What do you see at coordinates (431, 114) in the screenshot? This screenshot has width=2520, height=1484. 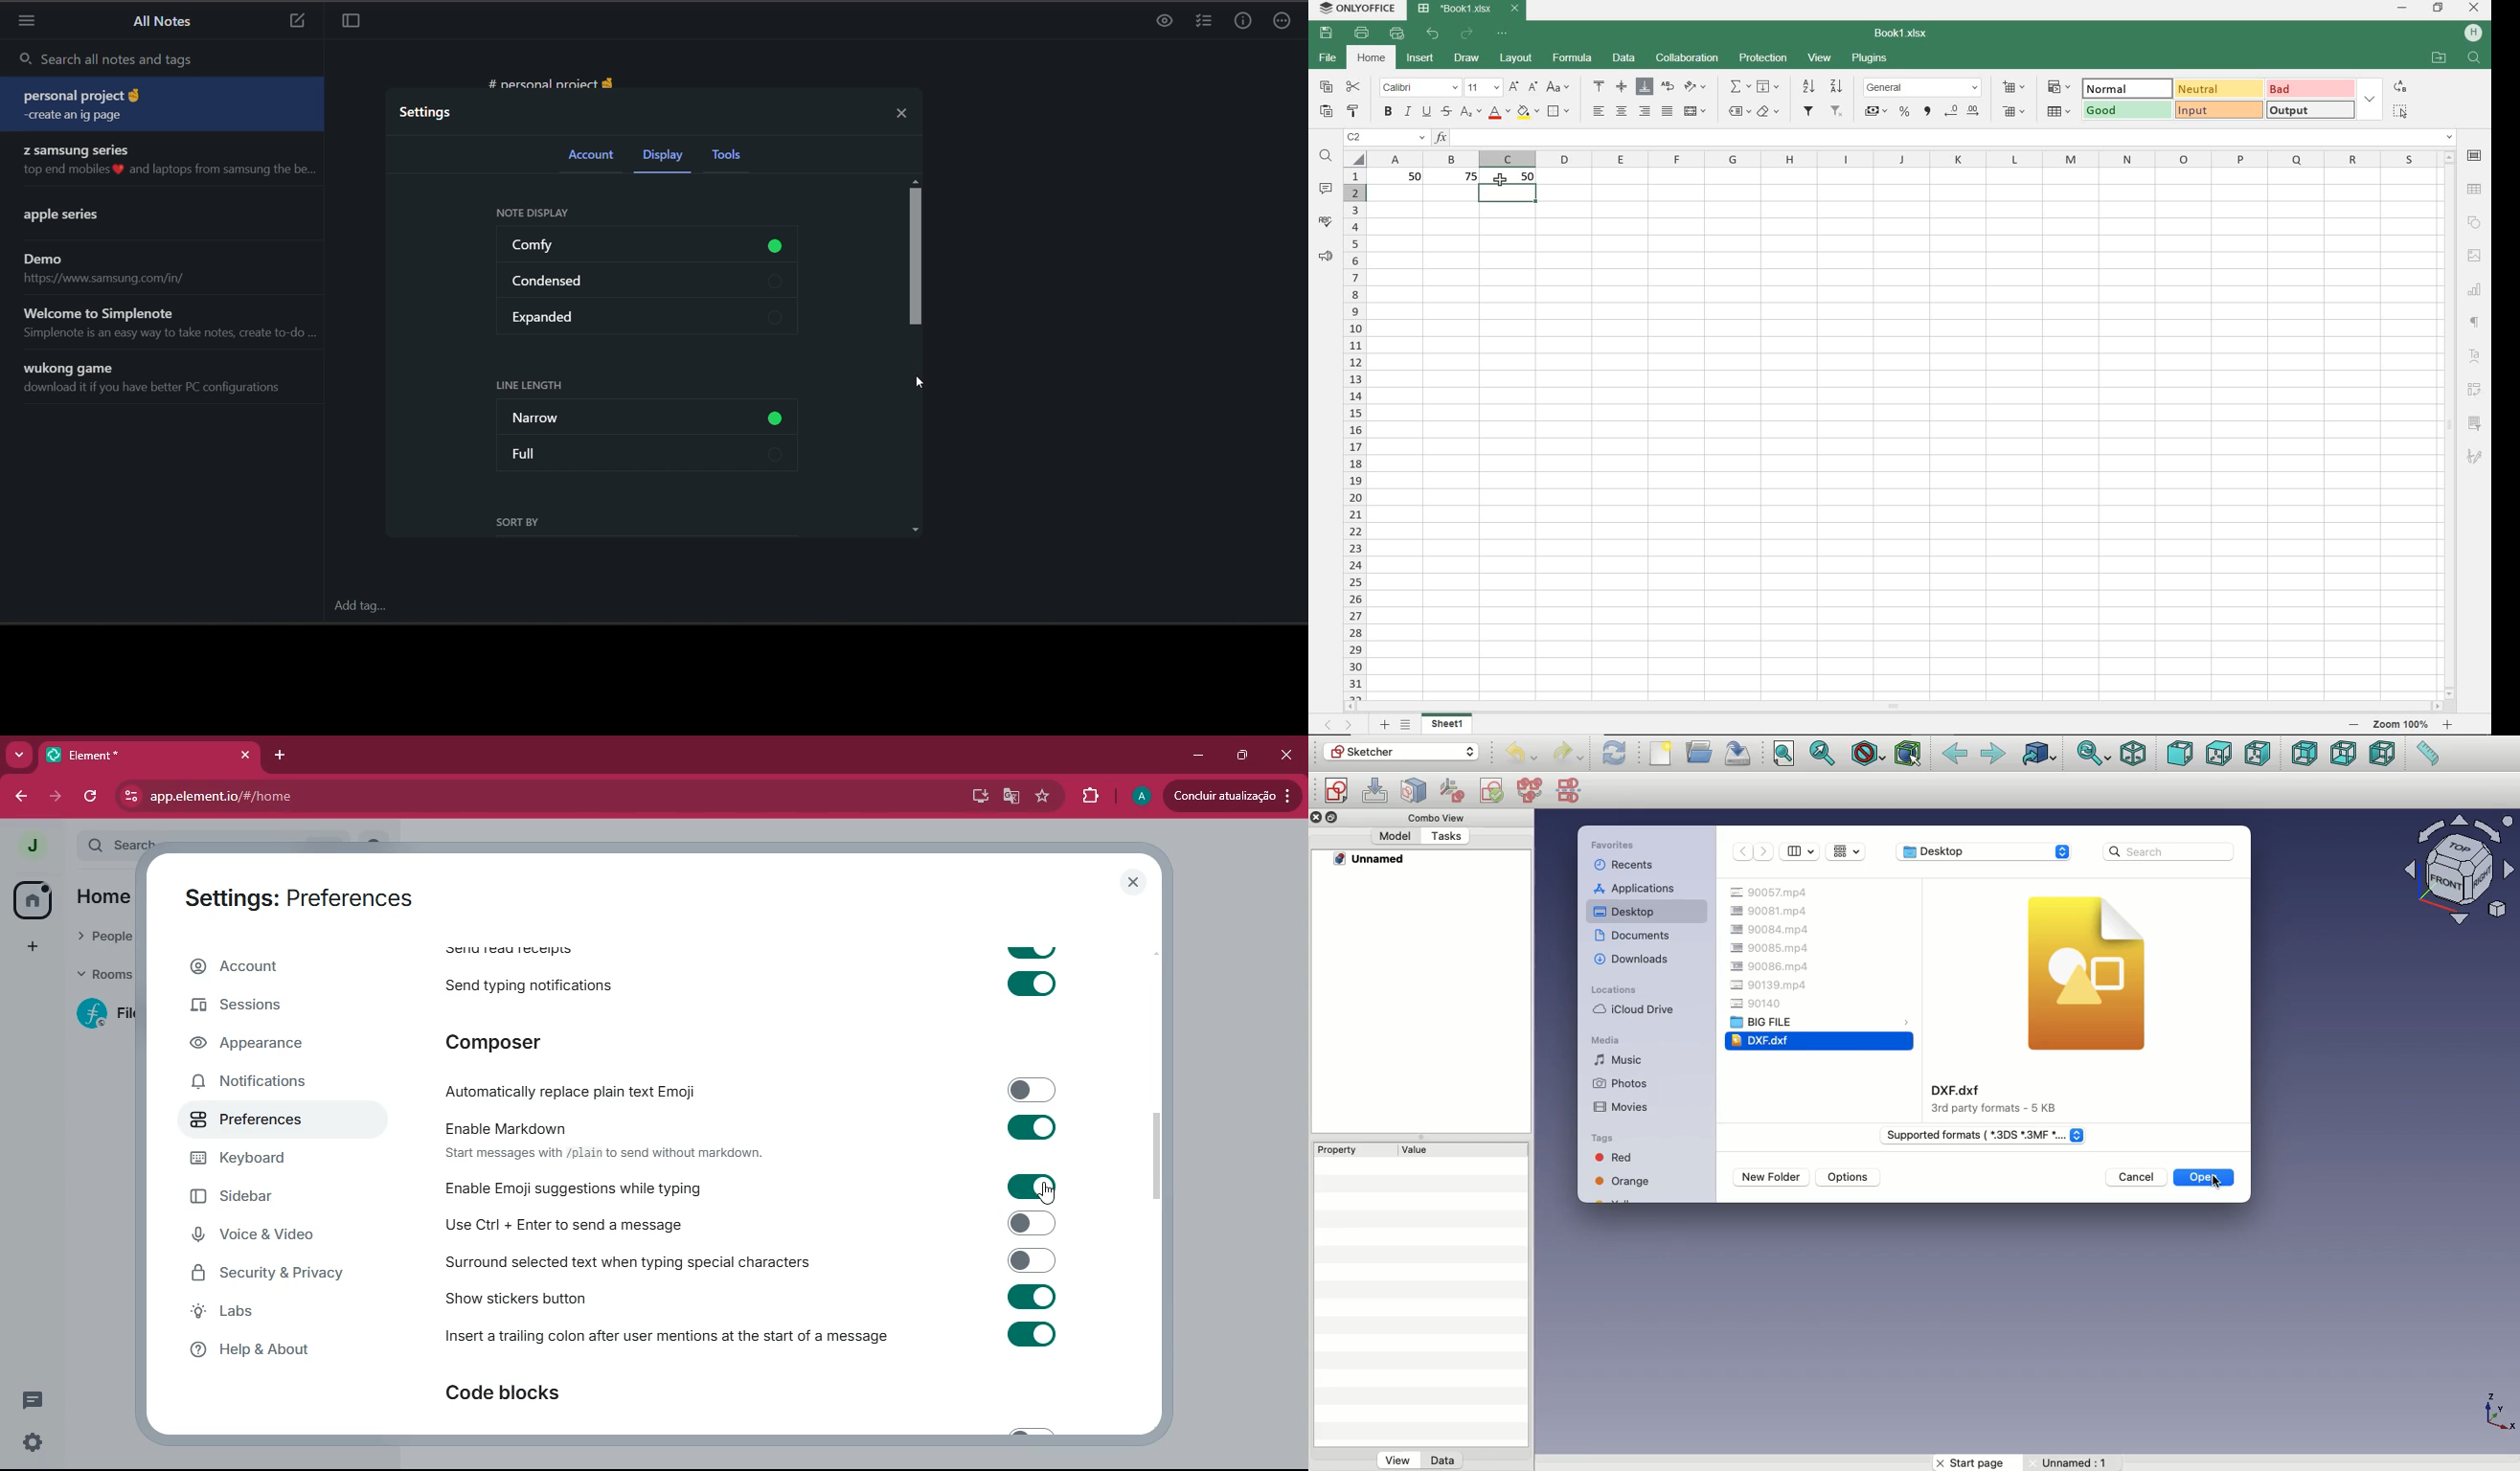 I see `settings` at bounding box center [431, 114].